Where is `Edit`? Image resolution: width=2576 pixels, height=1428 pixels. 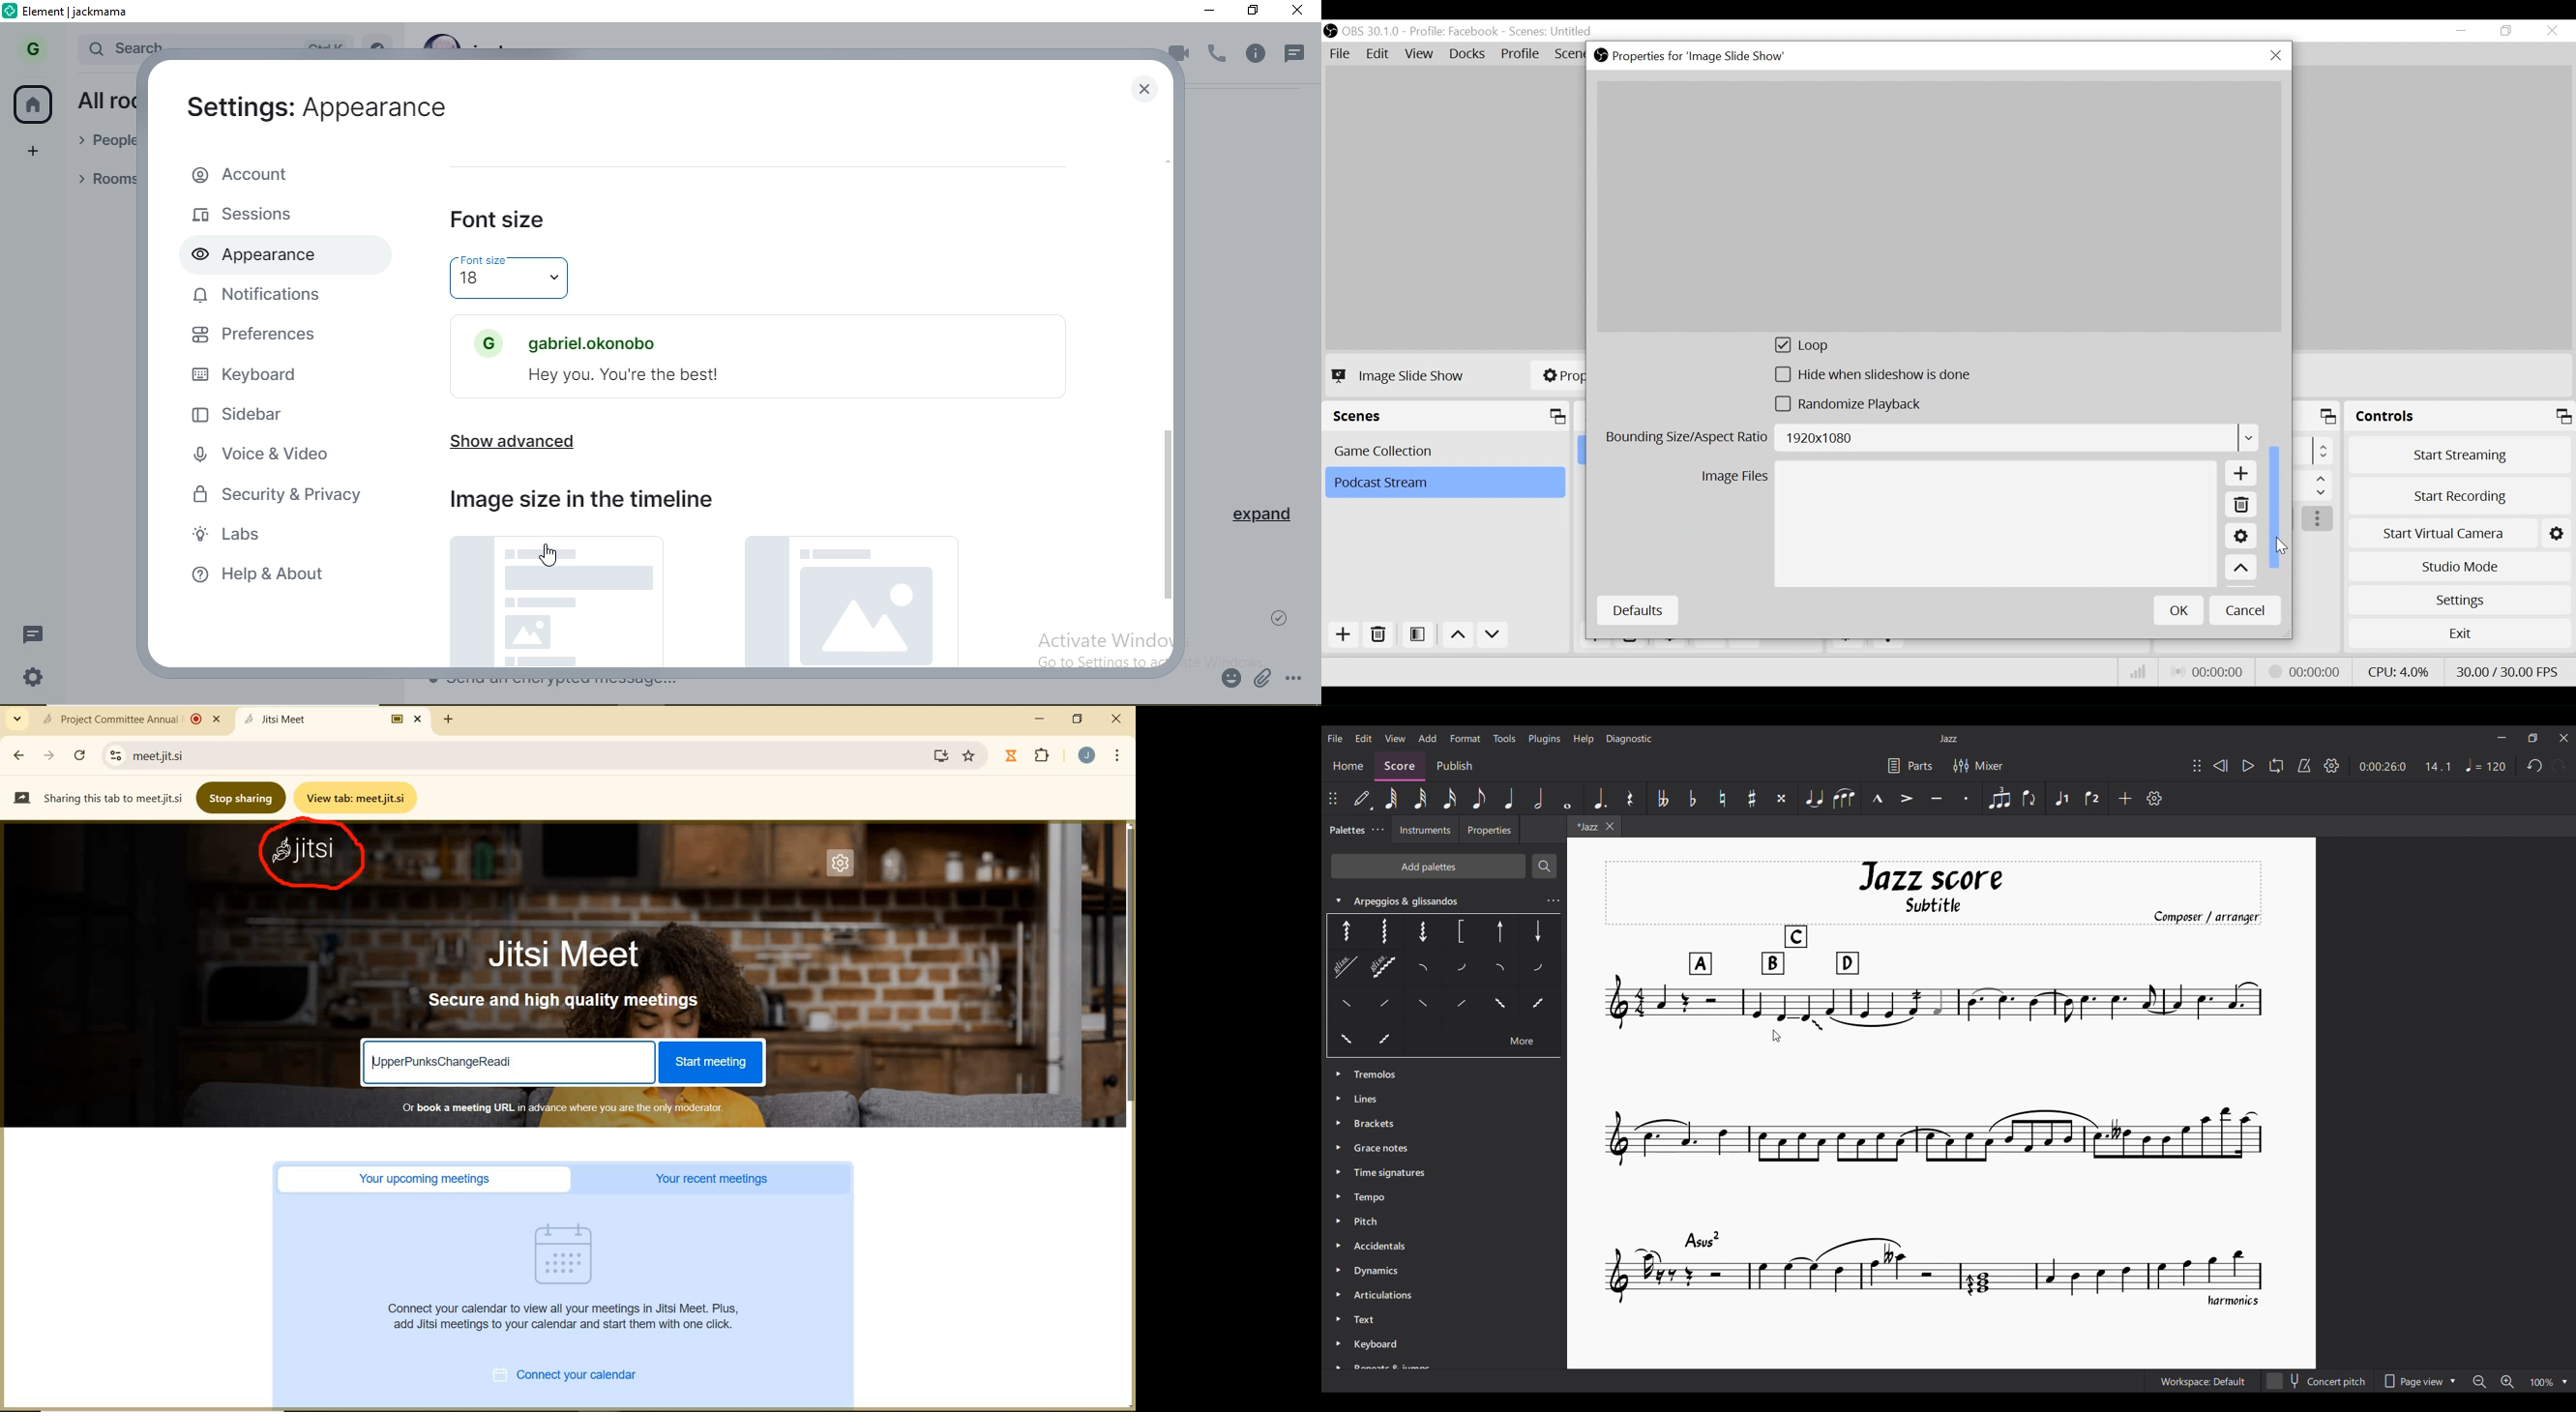 Edit is located at coordinates (1379, 54).